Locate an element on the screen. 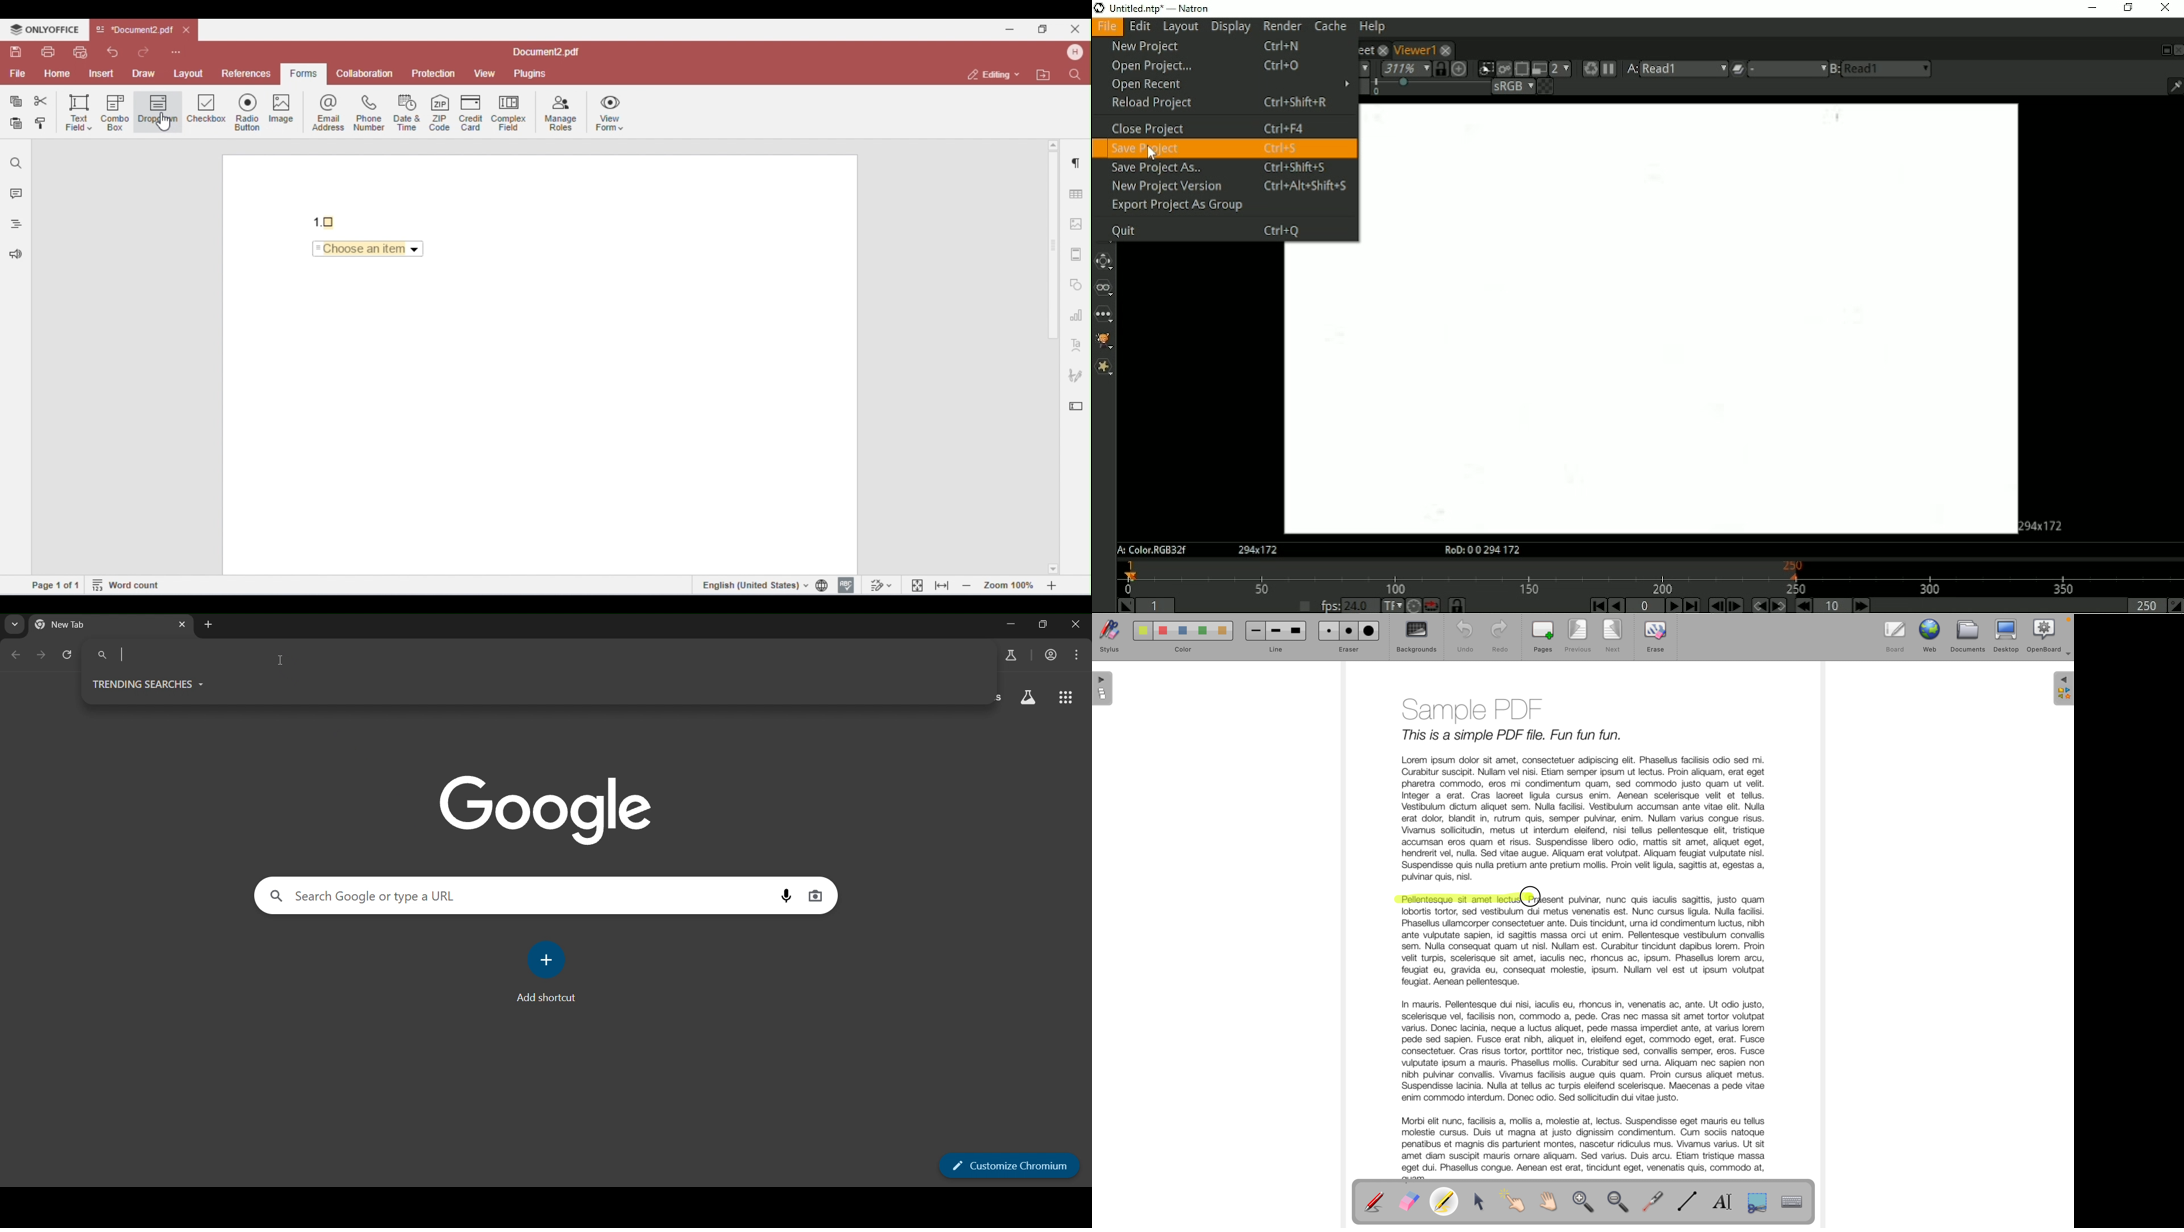 The image size is (2184, 1232). capture a part of the screen is located at coordinates (1758, 1202).